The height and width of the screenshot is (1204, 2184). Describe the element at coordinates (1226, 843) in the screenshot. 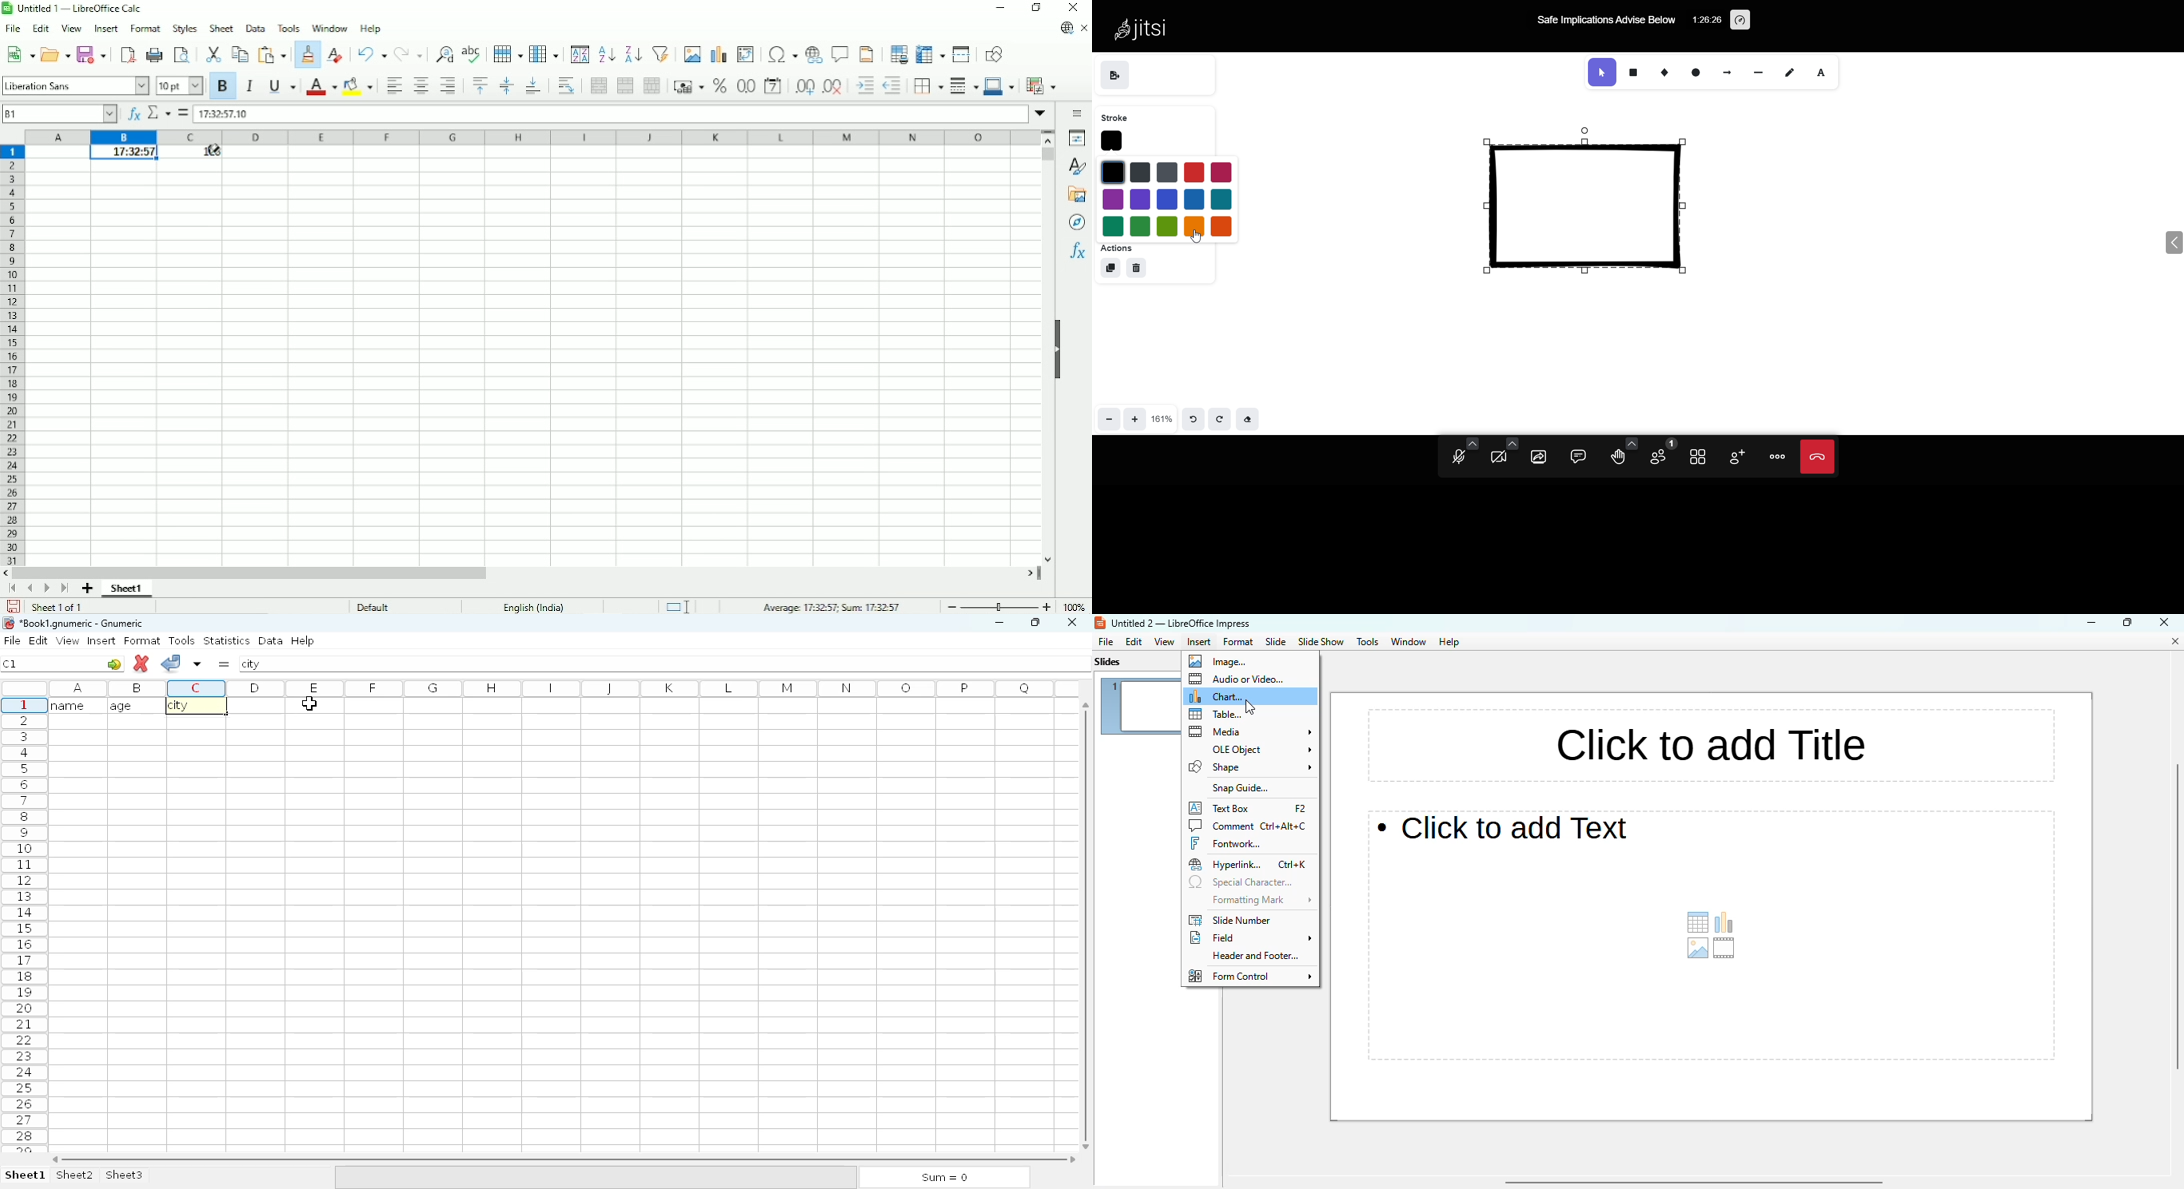

I see `fontwork` at that location.